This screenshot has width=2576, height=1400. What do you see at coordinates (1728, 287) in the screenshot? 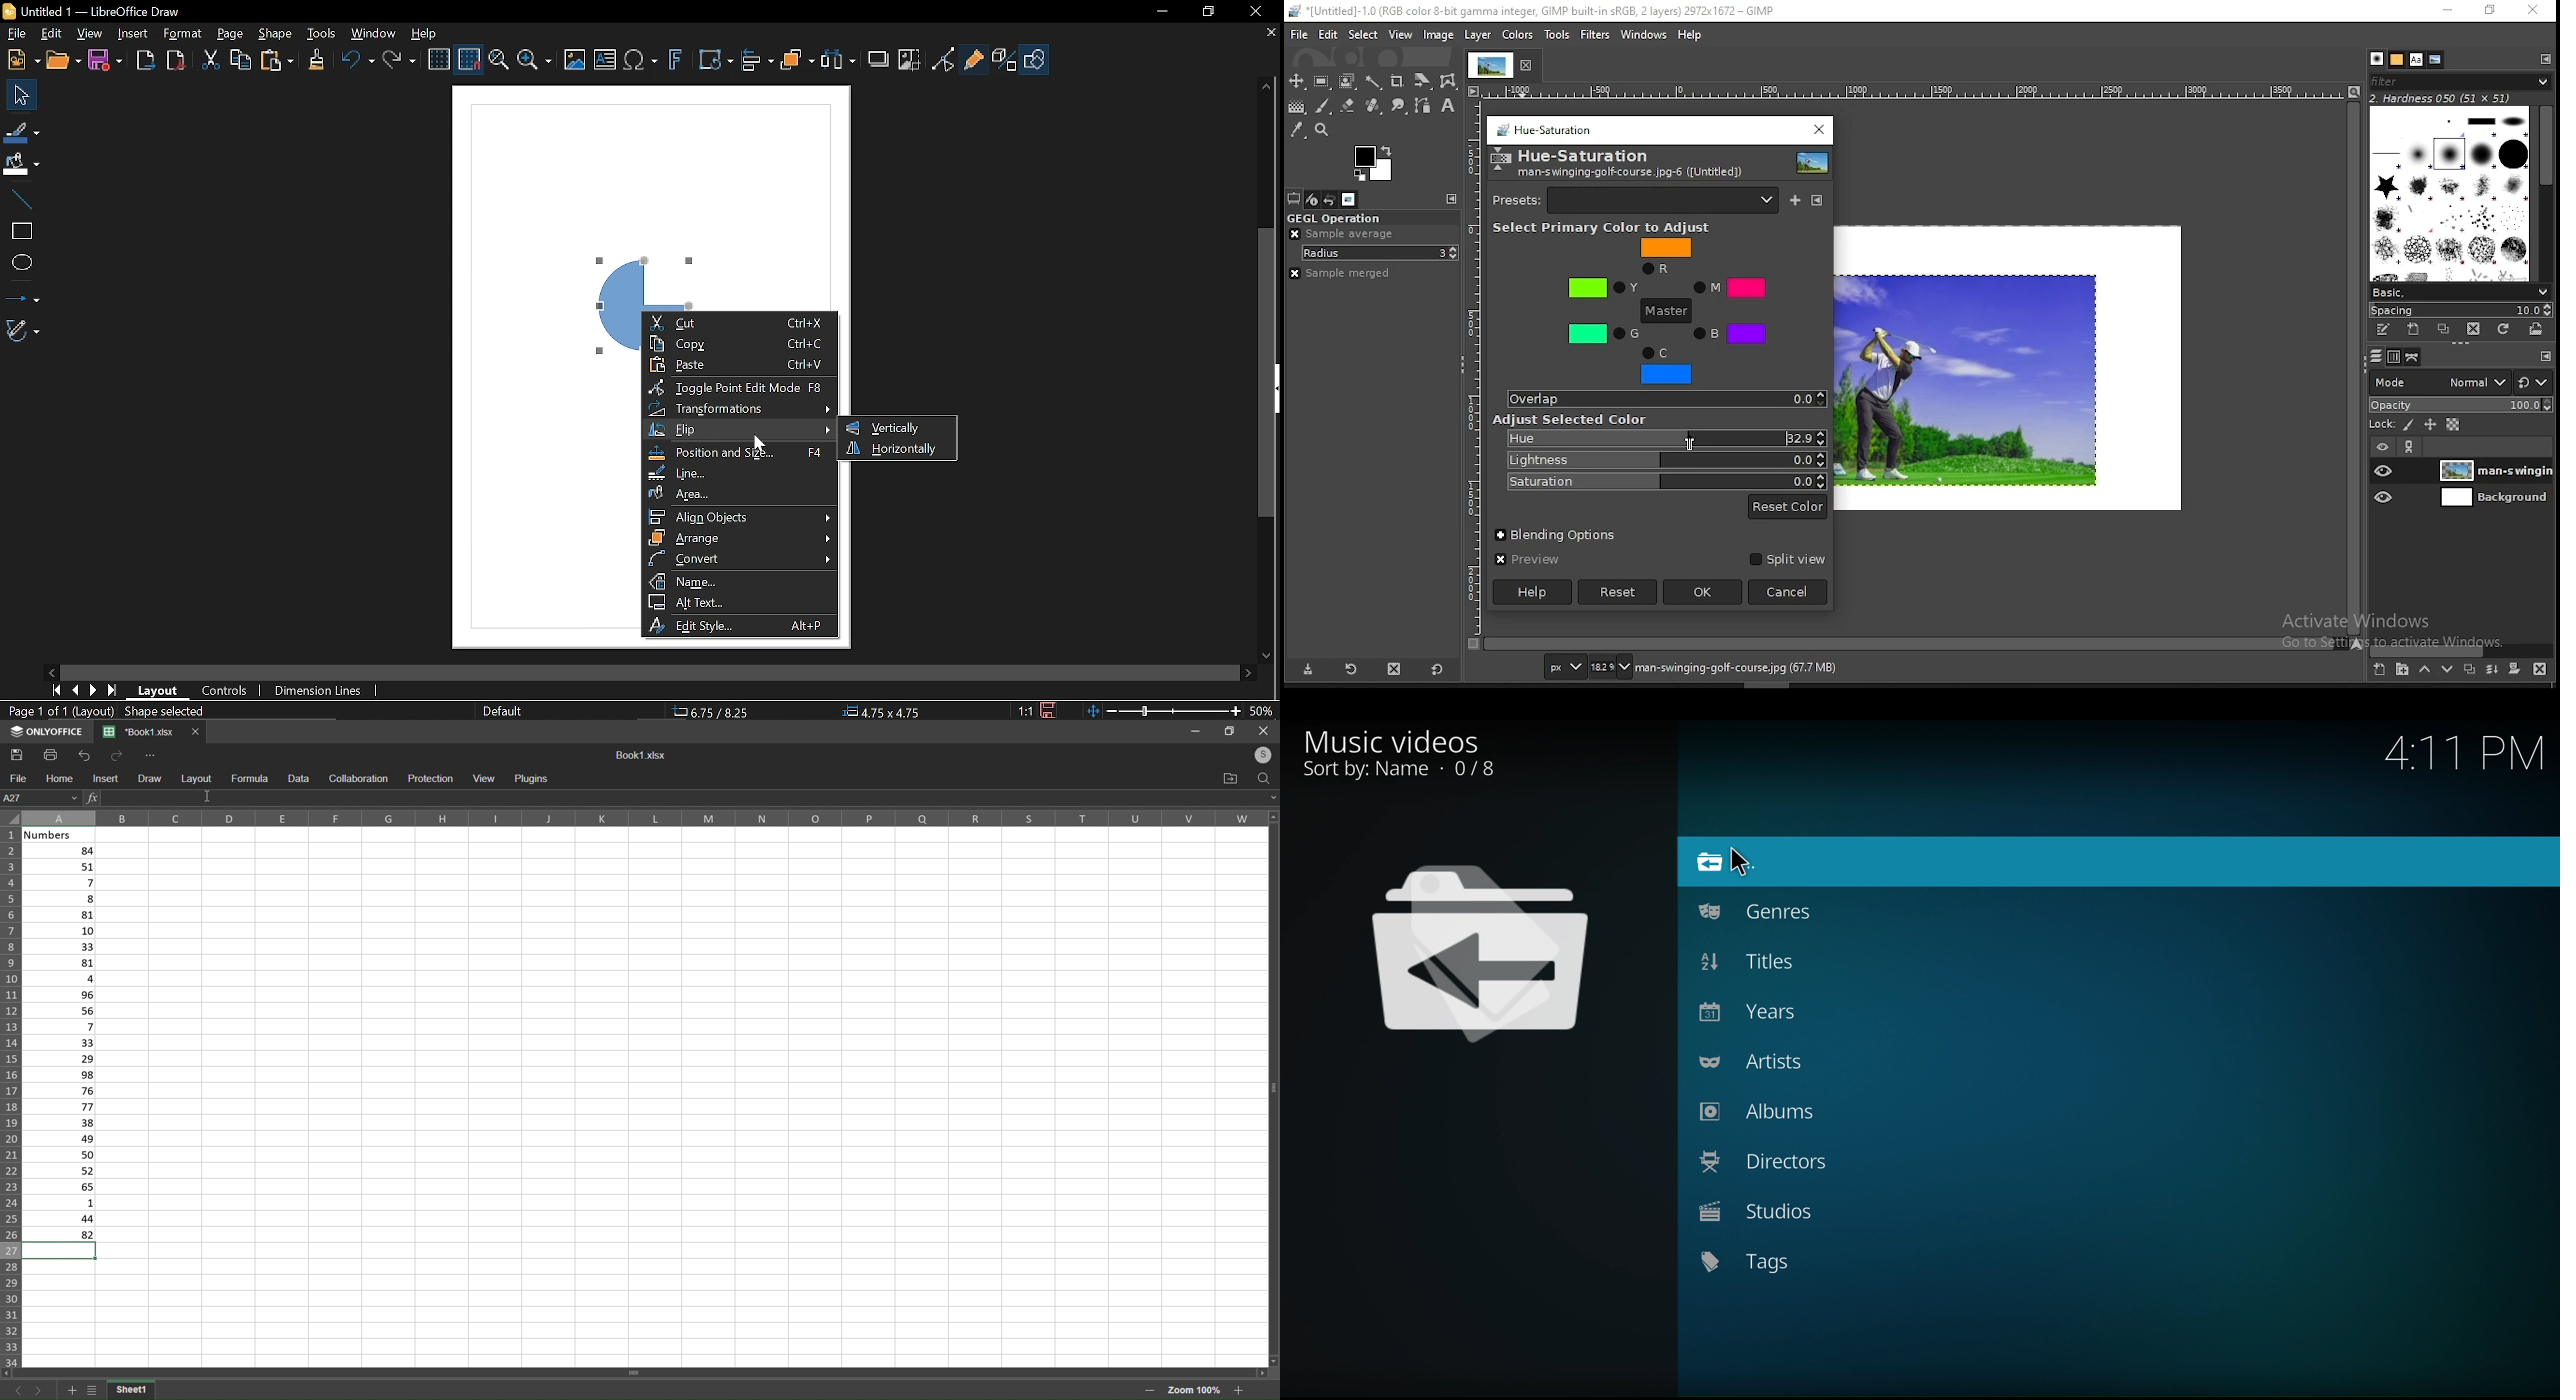
I see `M` at bounding box center [1728, 287].